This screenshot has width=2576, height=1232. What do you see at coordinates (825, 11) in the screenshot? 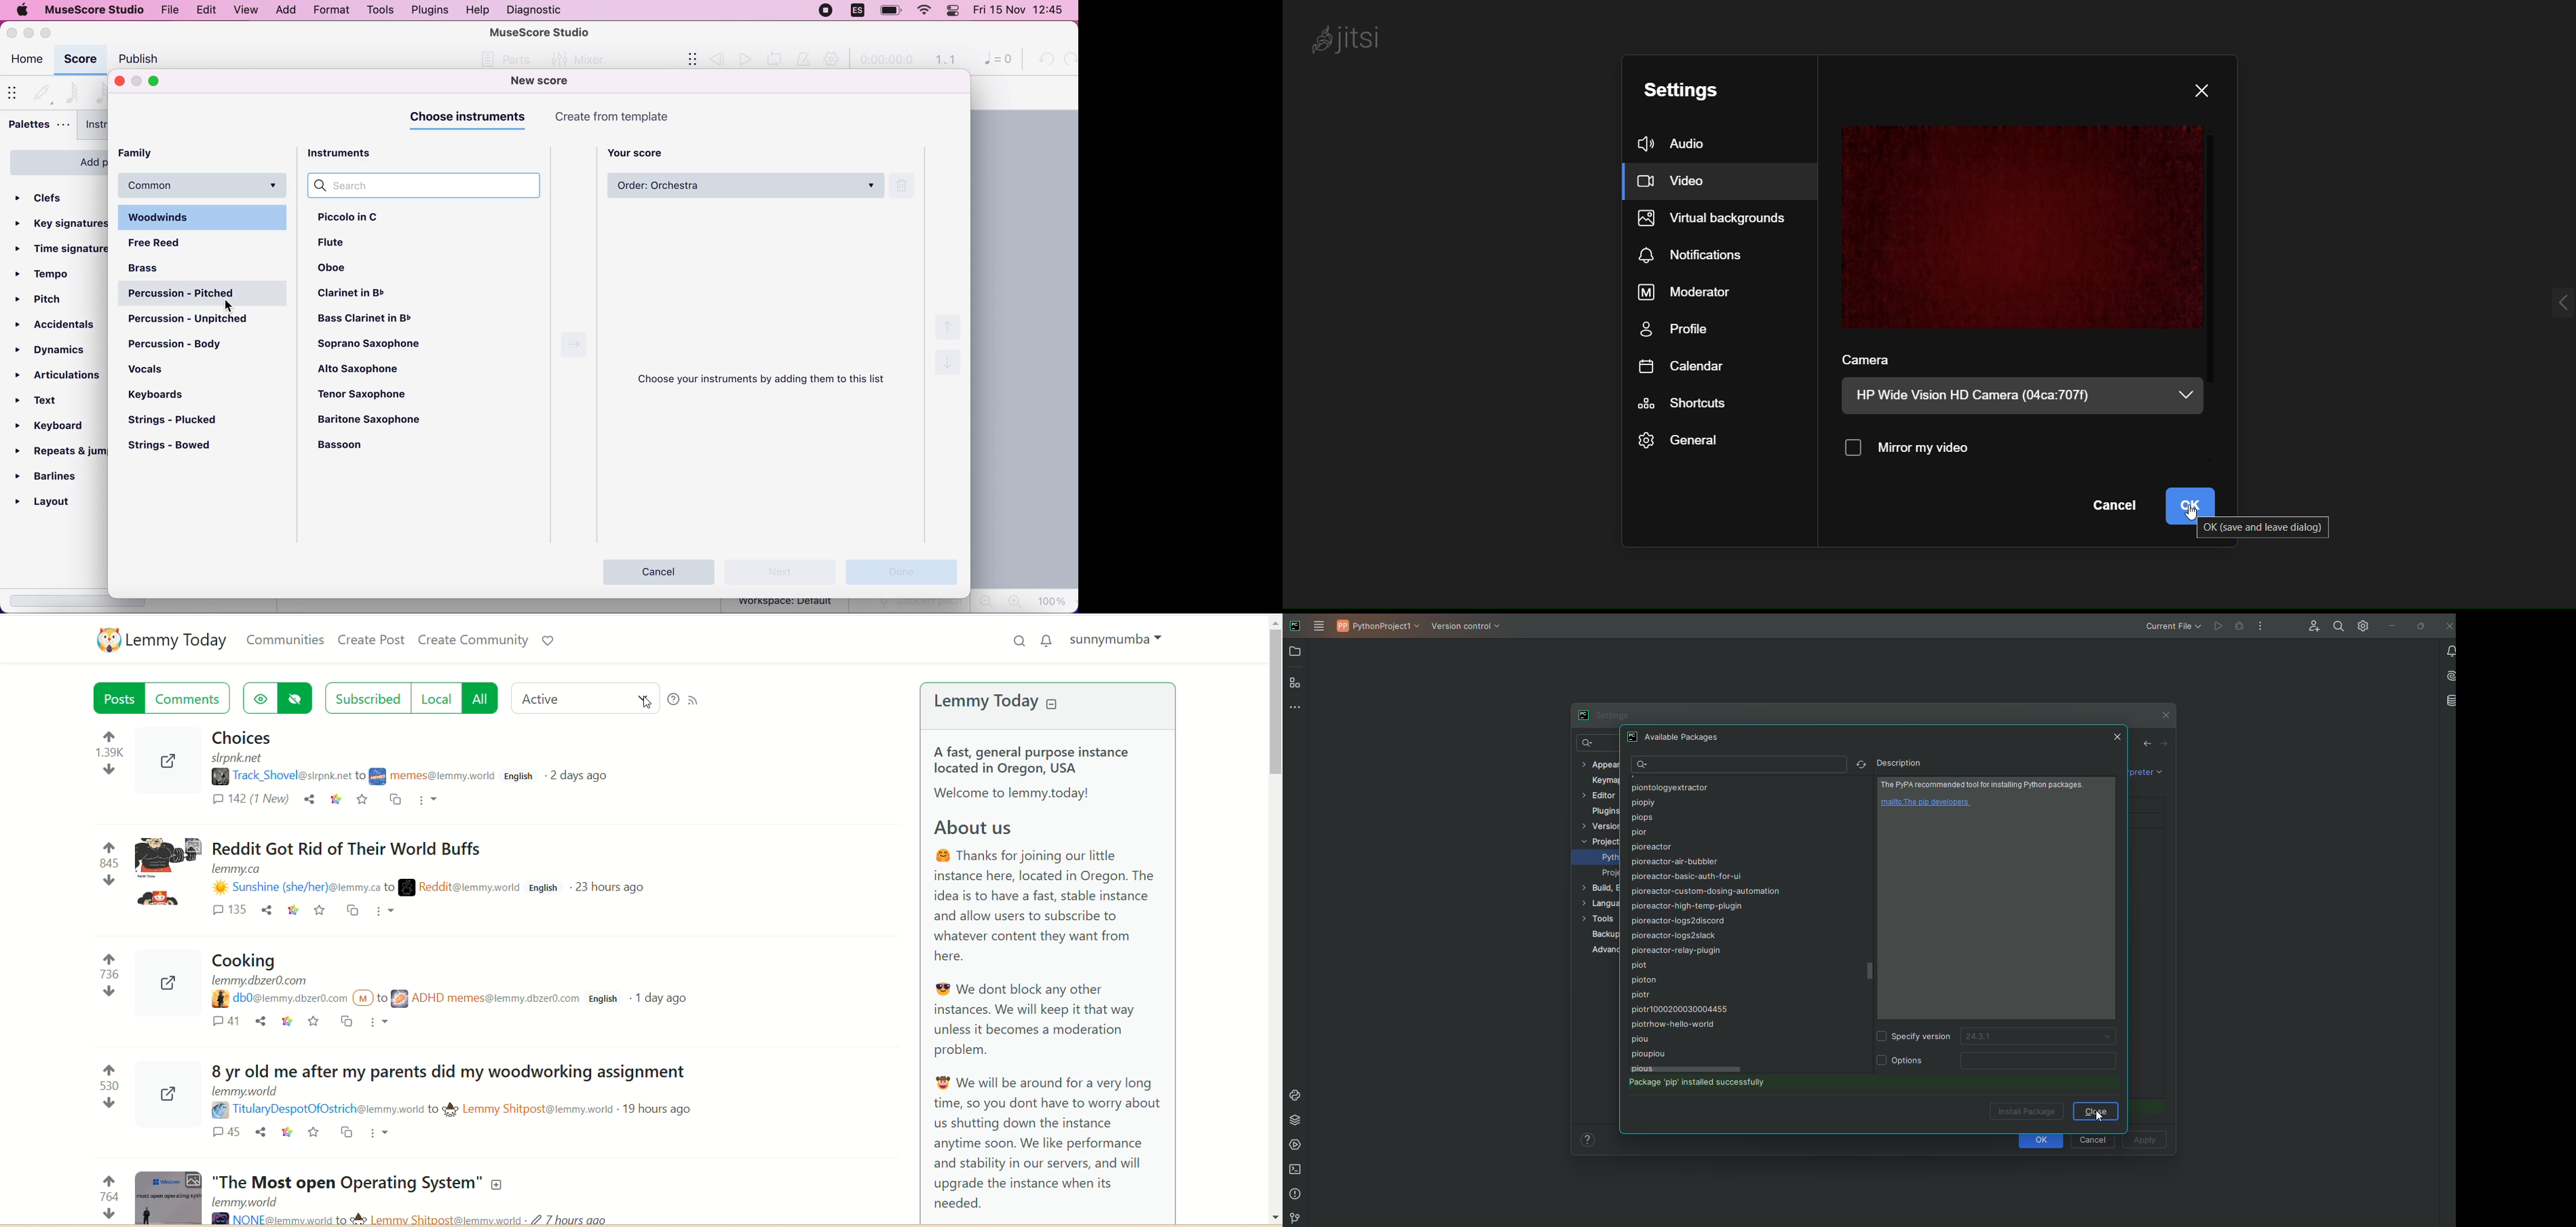
I see `recording stopped` at bounding box center [825, 11].